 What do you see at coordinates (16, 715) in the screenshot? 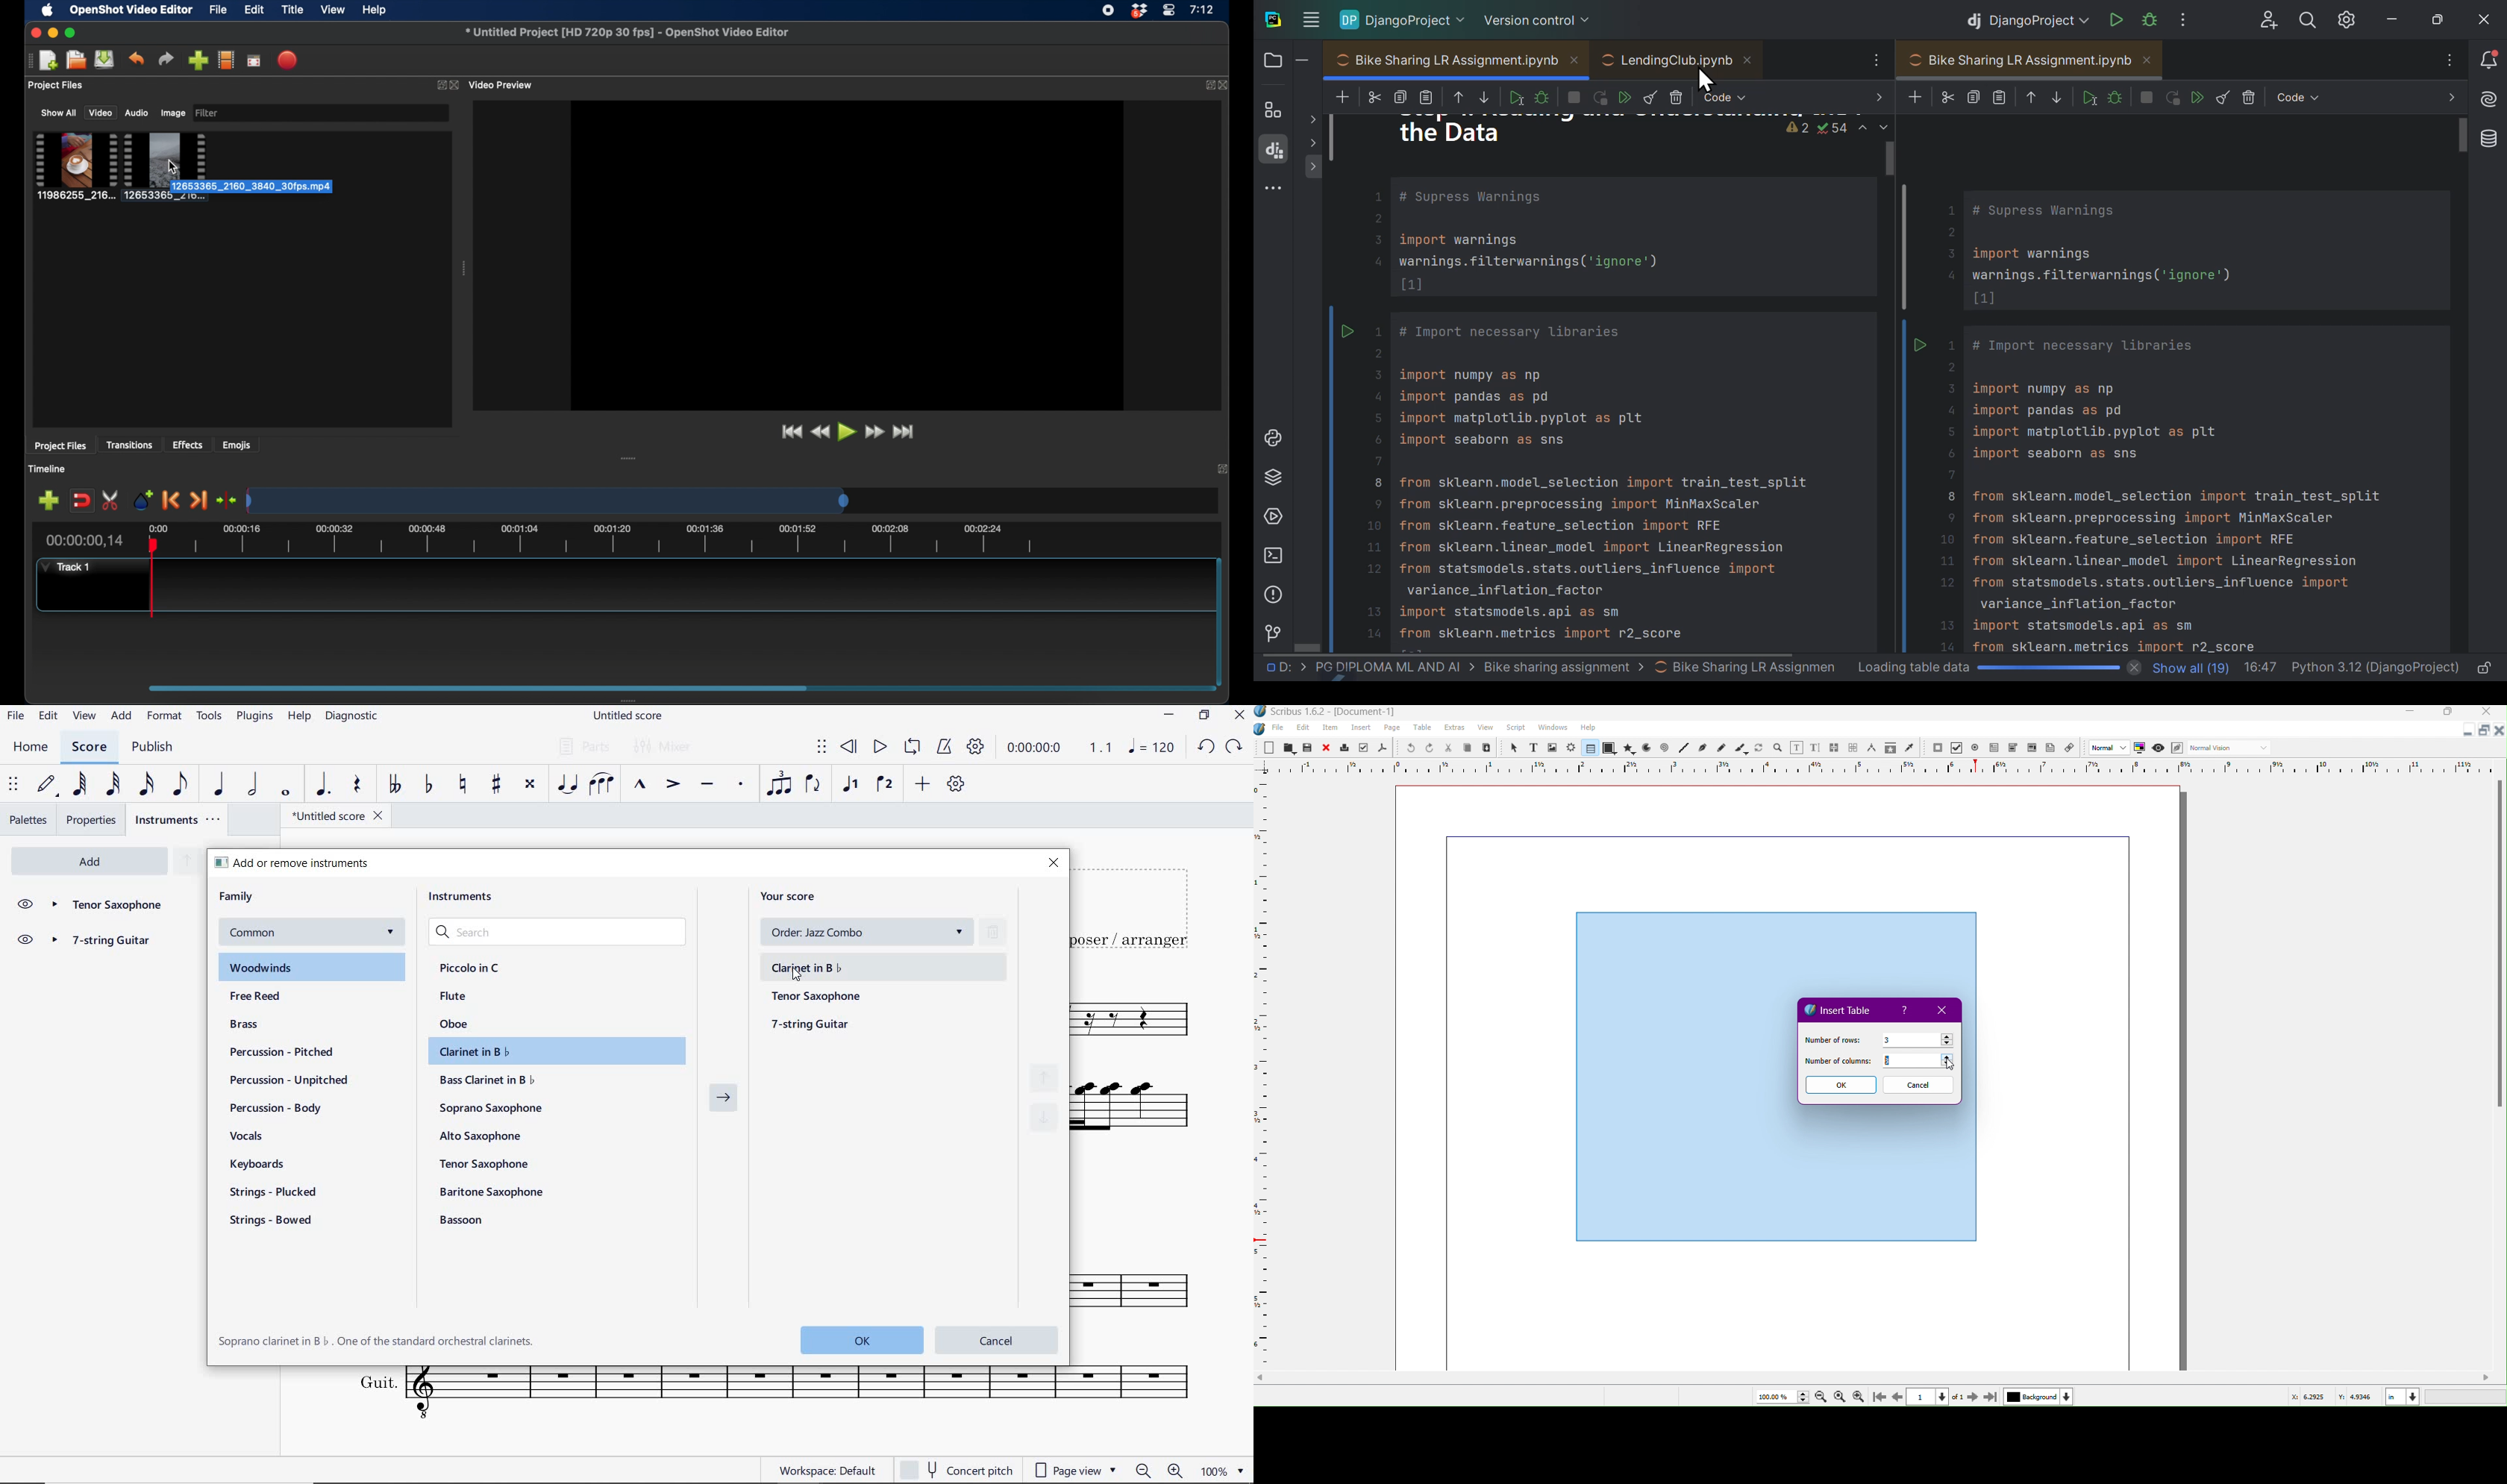
I see `FILE` at bounding box center [16, 715].